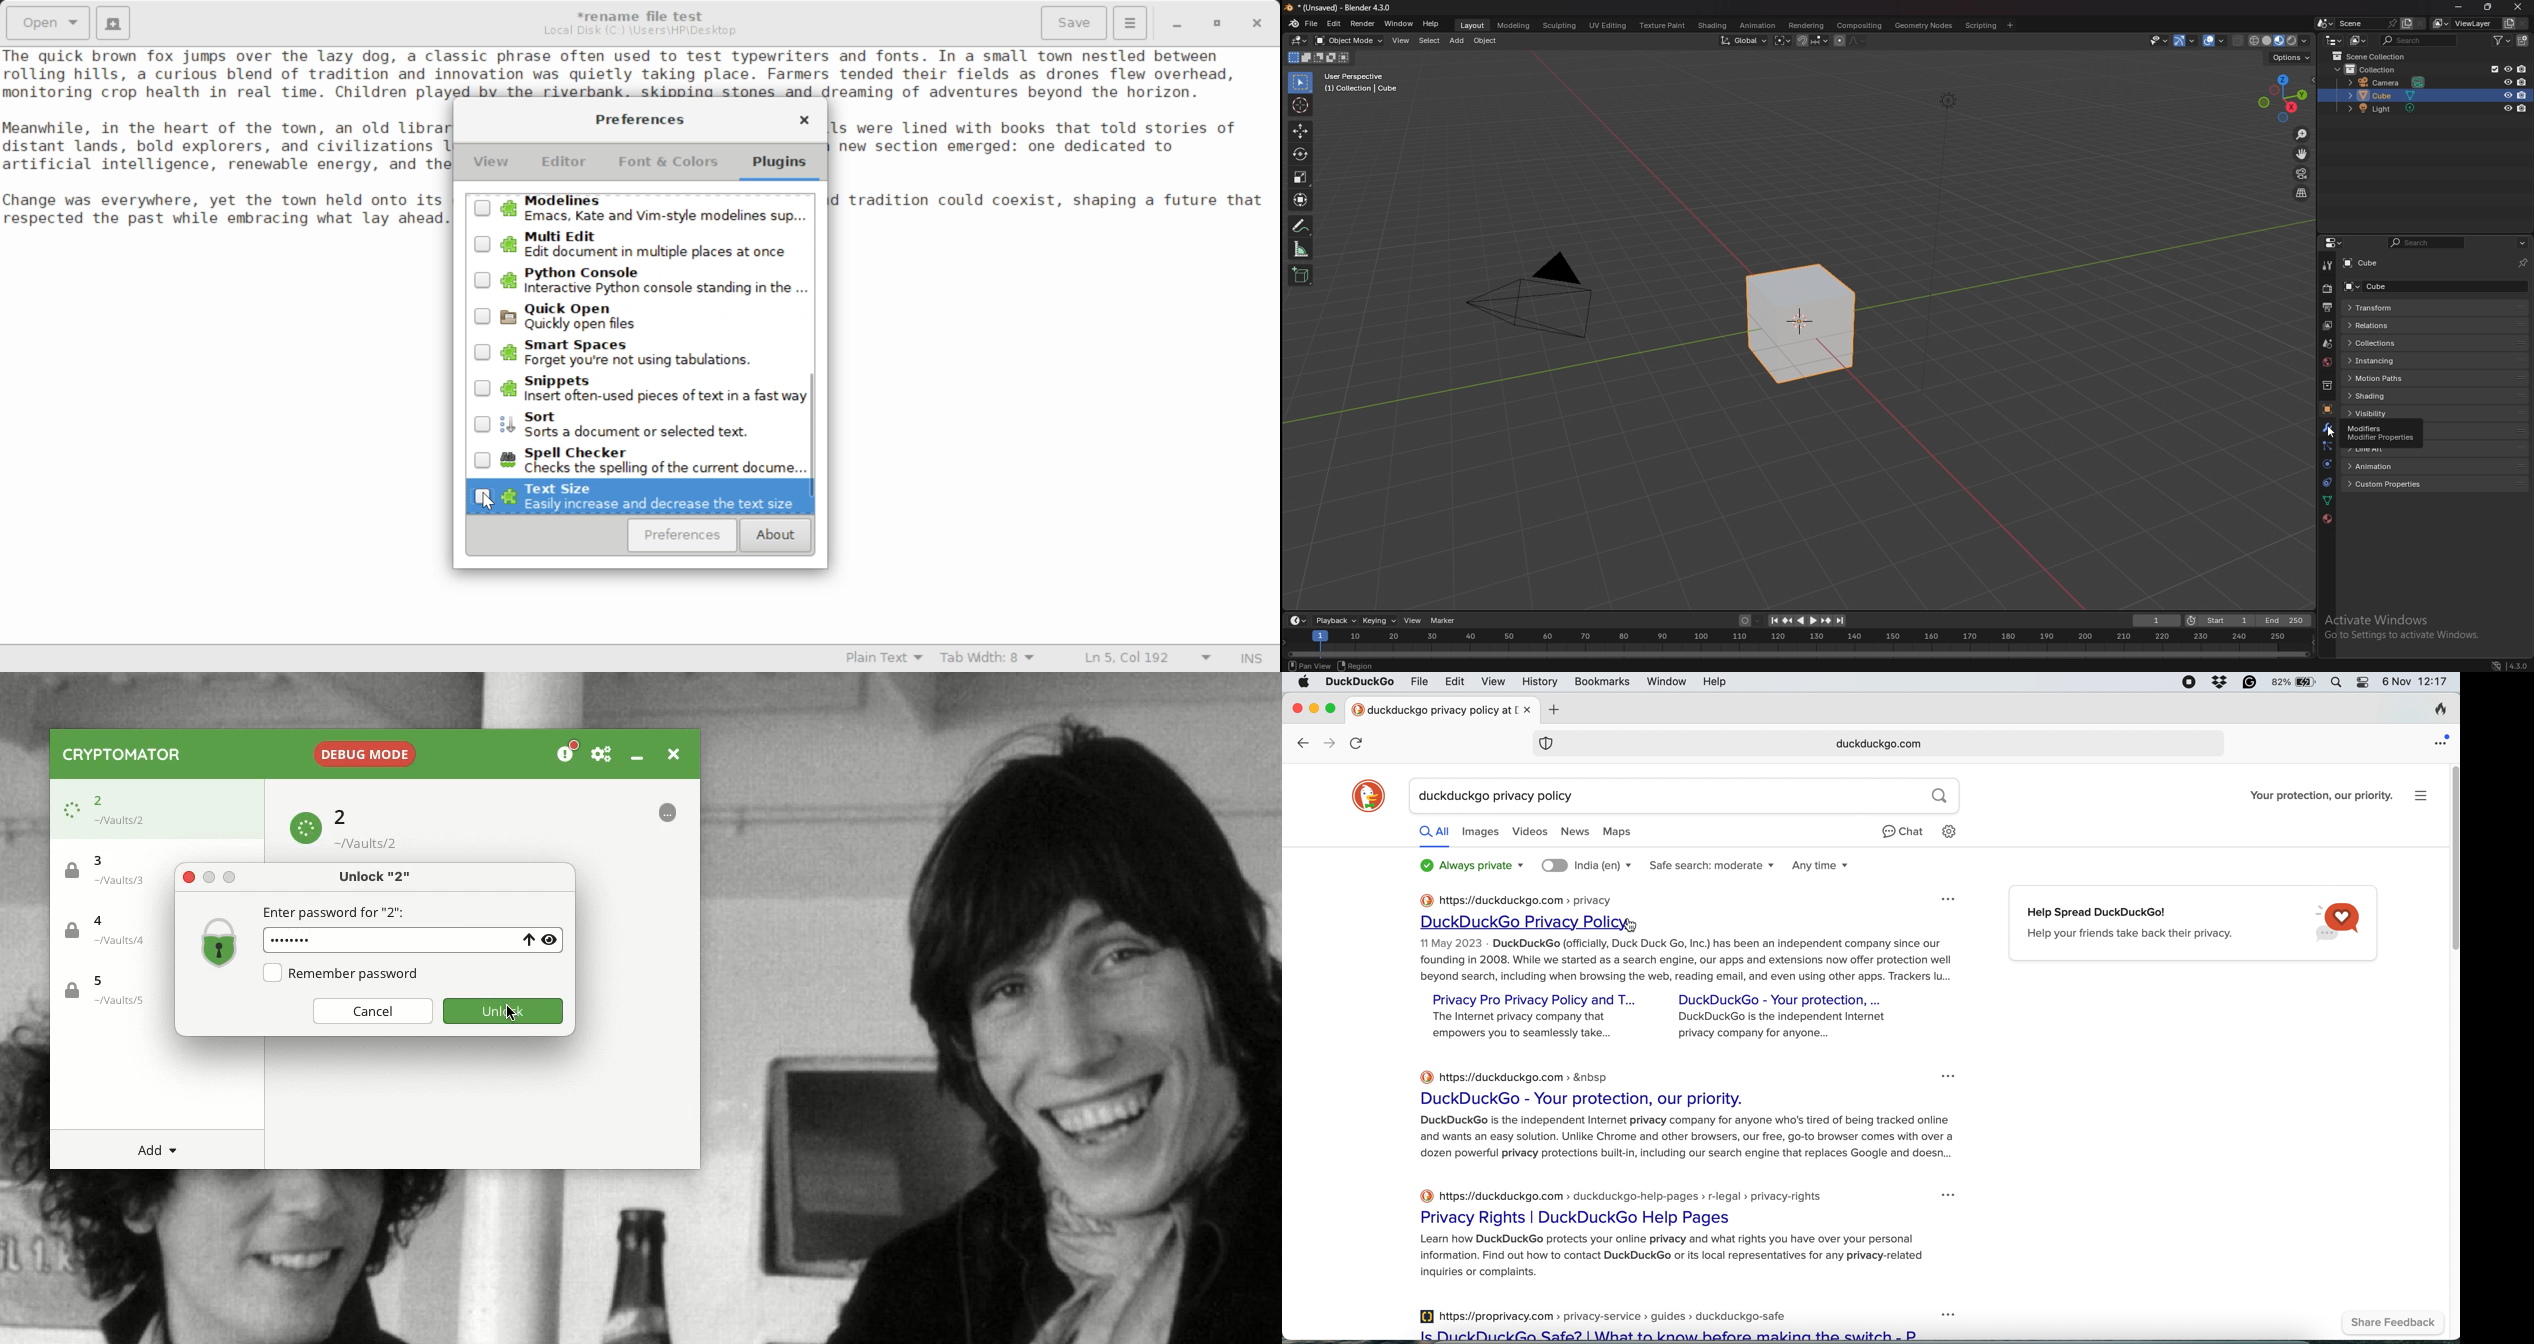  What do you see at coordinates (671, 752) in the screenshot?
I see `Close` at bounding box center [671, 752].